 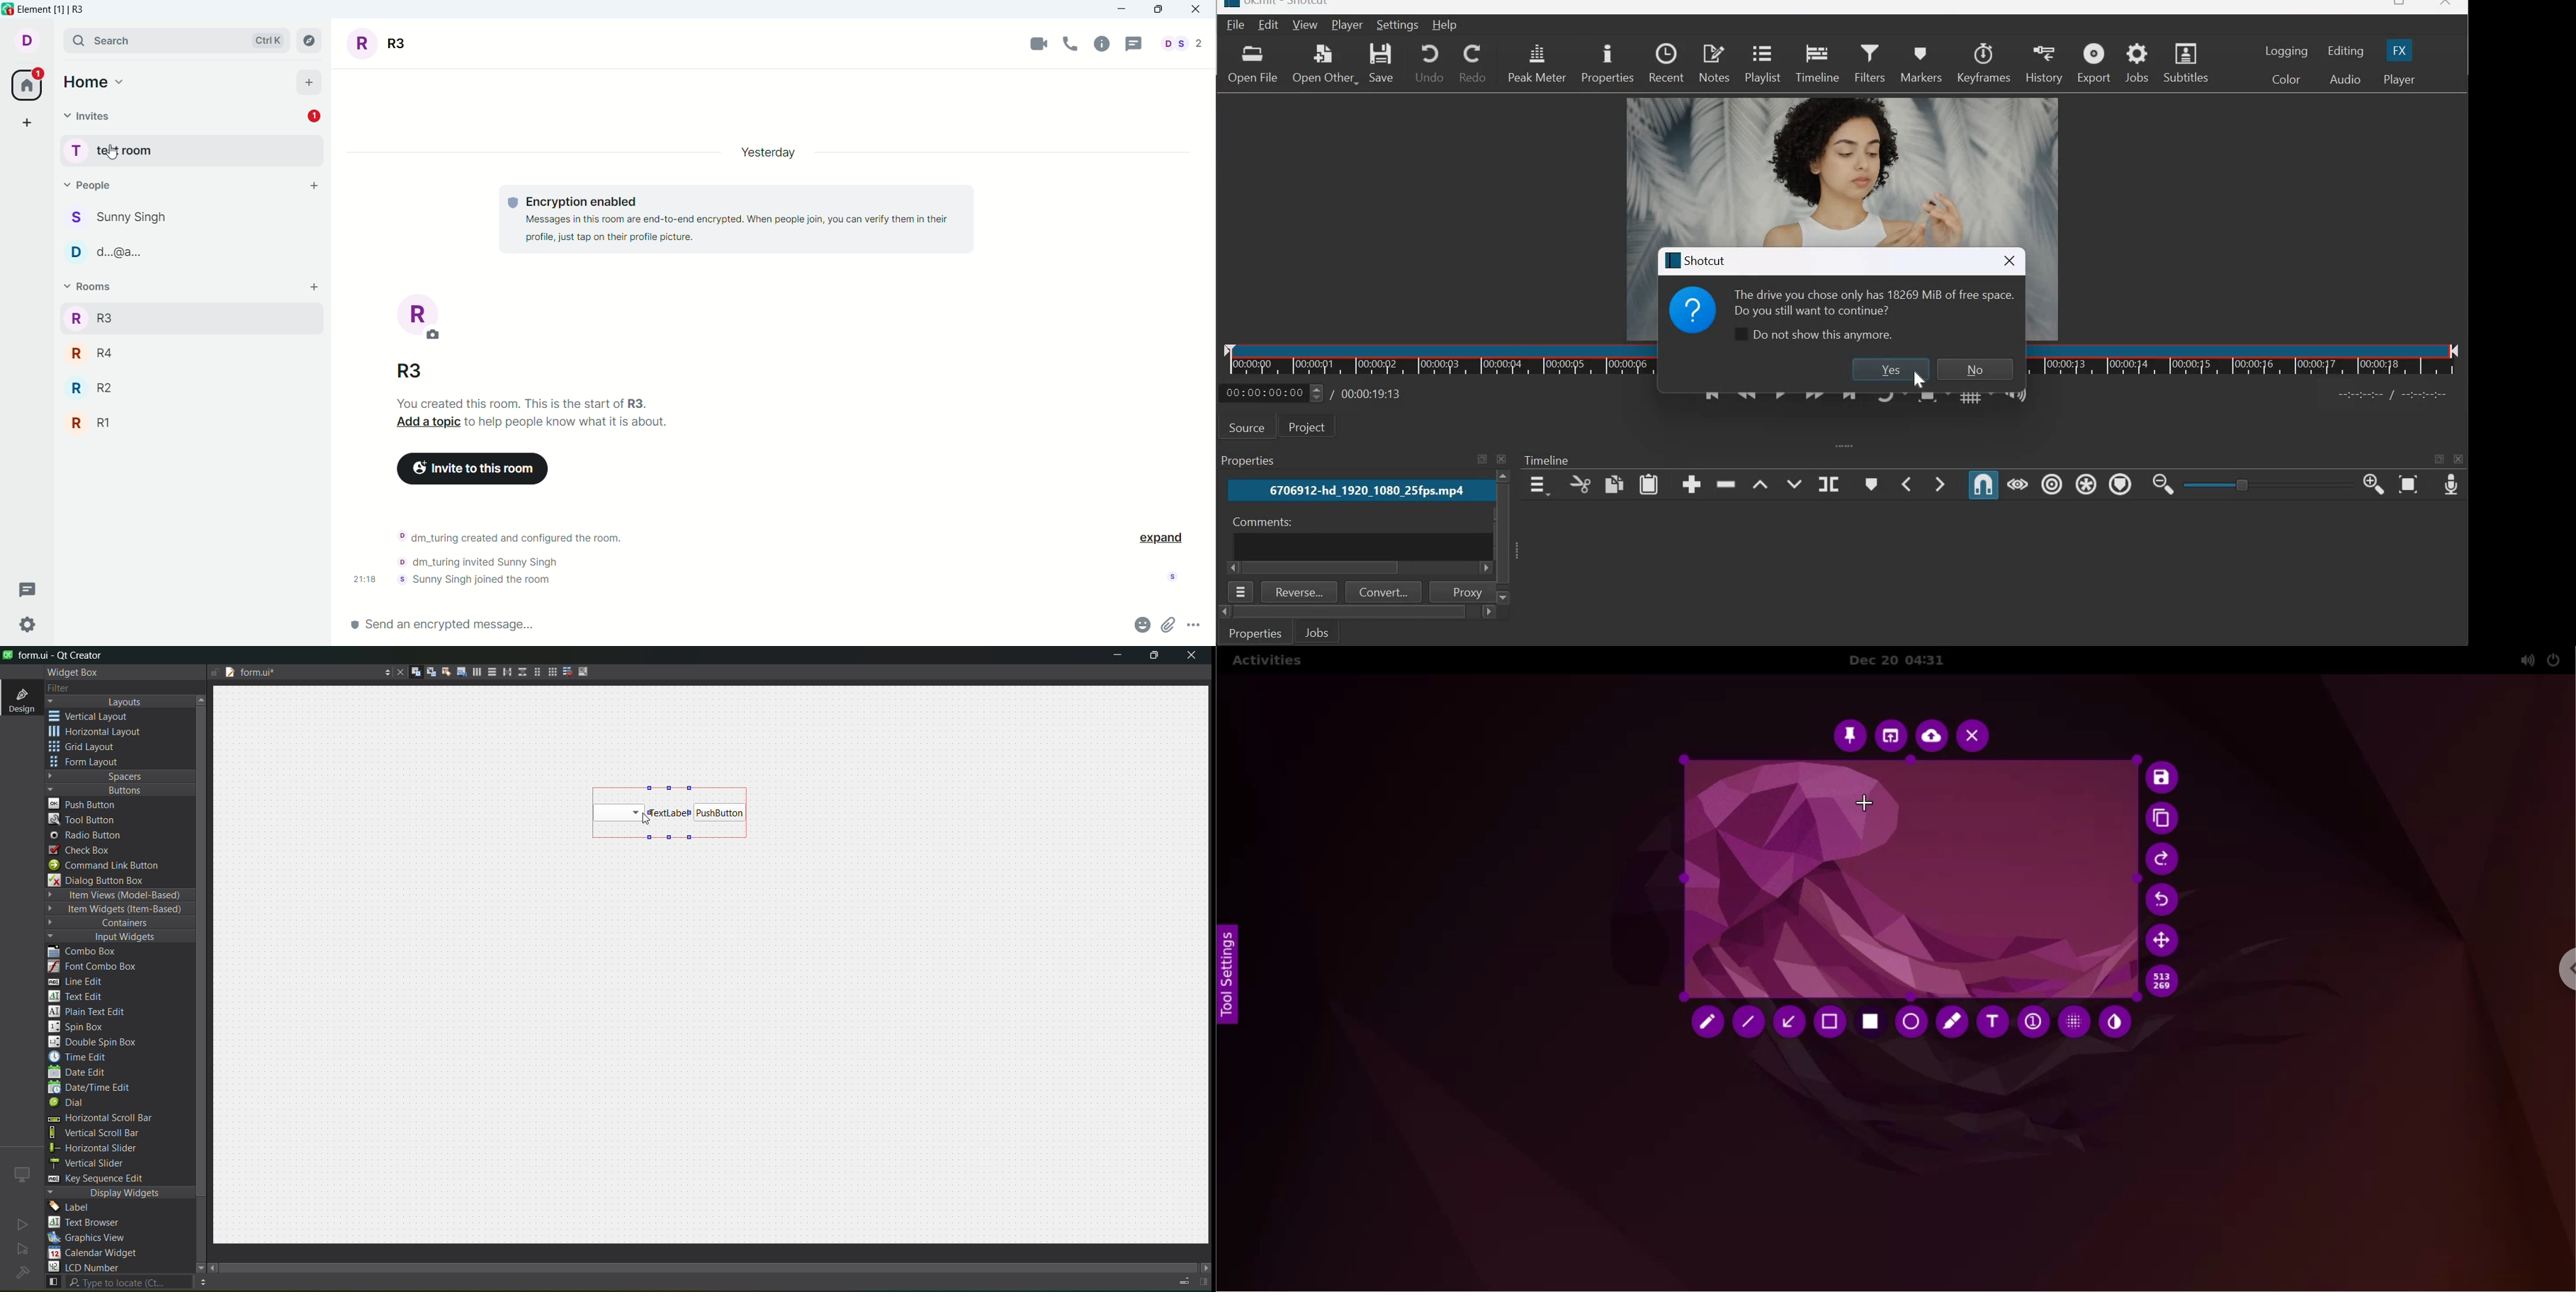 I want to click on add room, so click(x=314, y=286).